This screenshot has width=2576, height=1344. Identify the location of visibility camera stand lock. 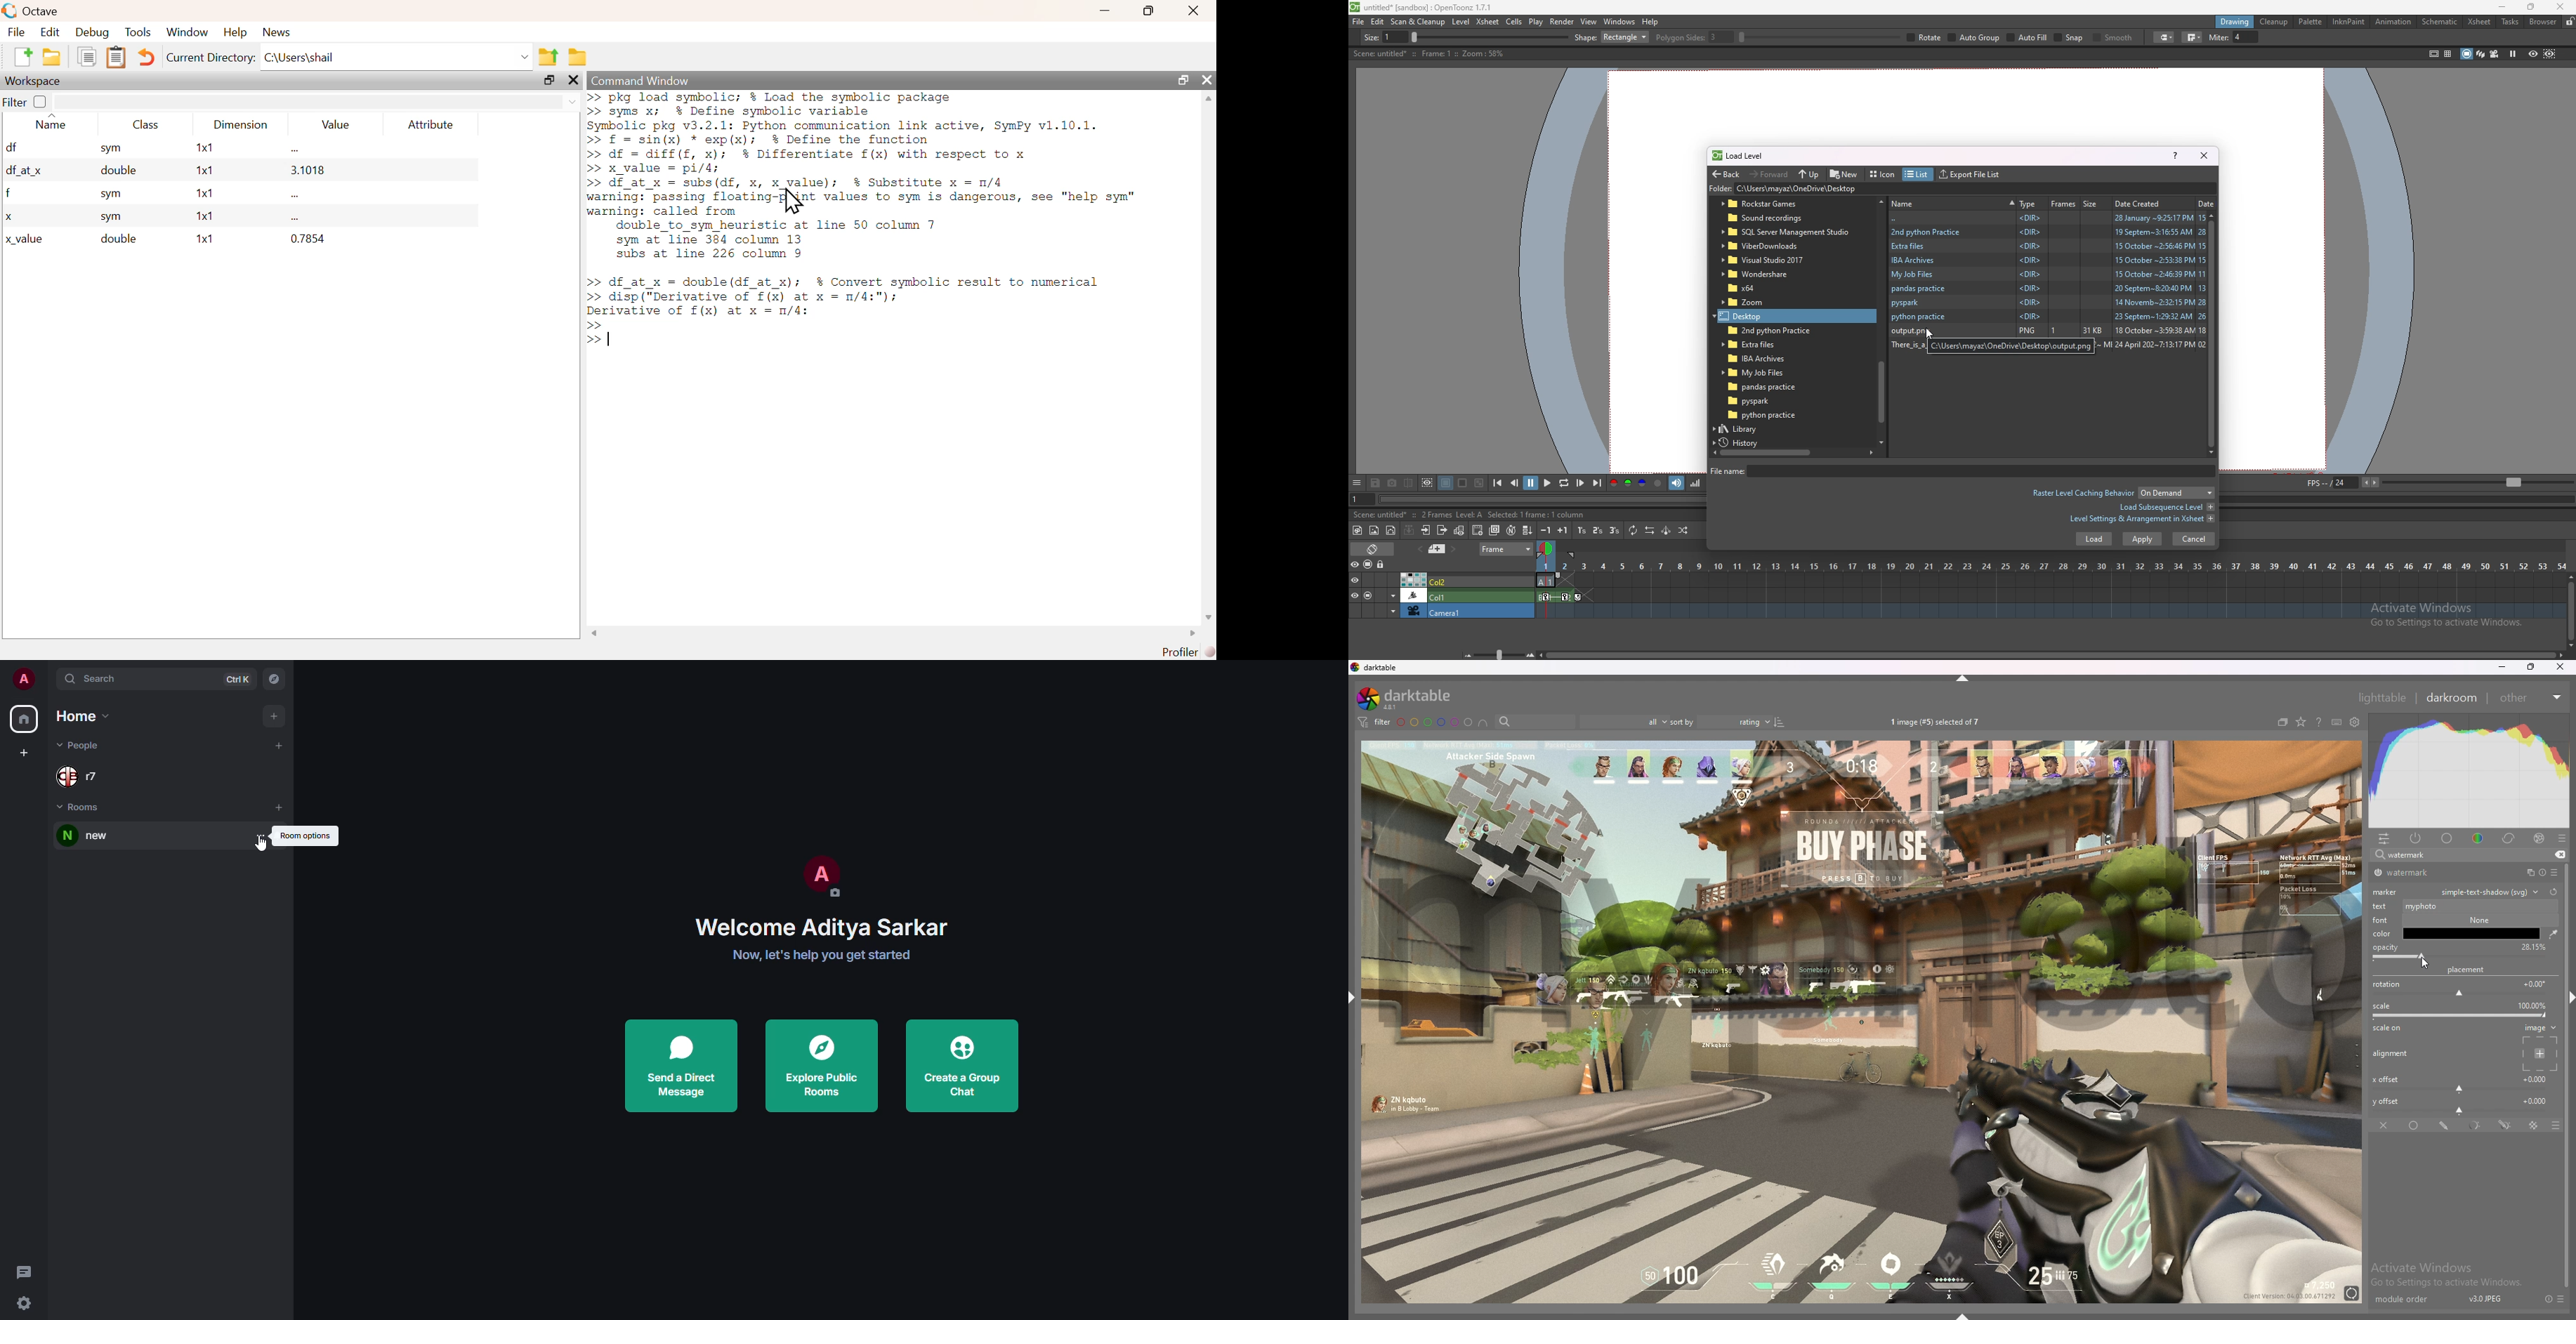
(1370, 564).